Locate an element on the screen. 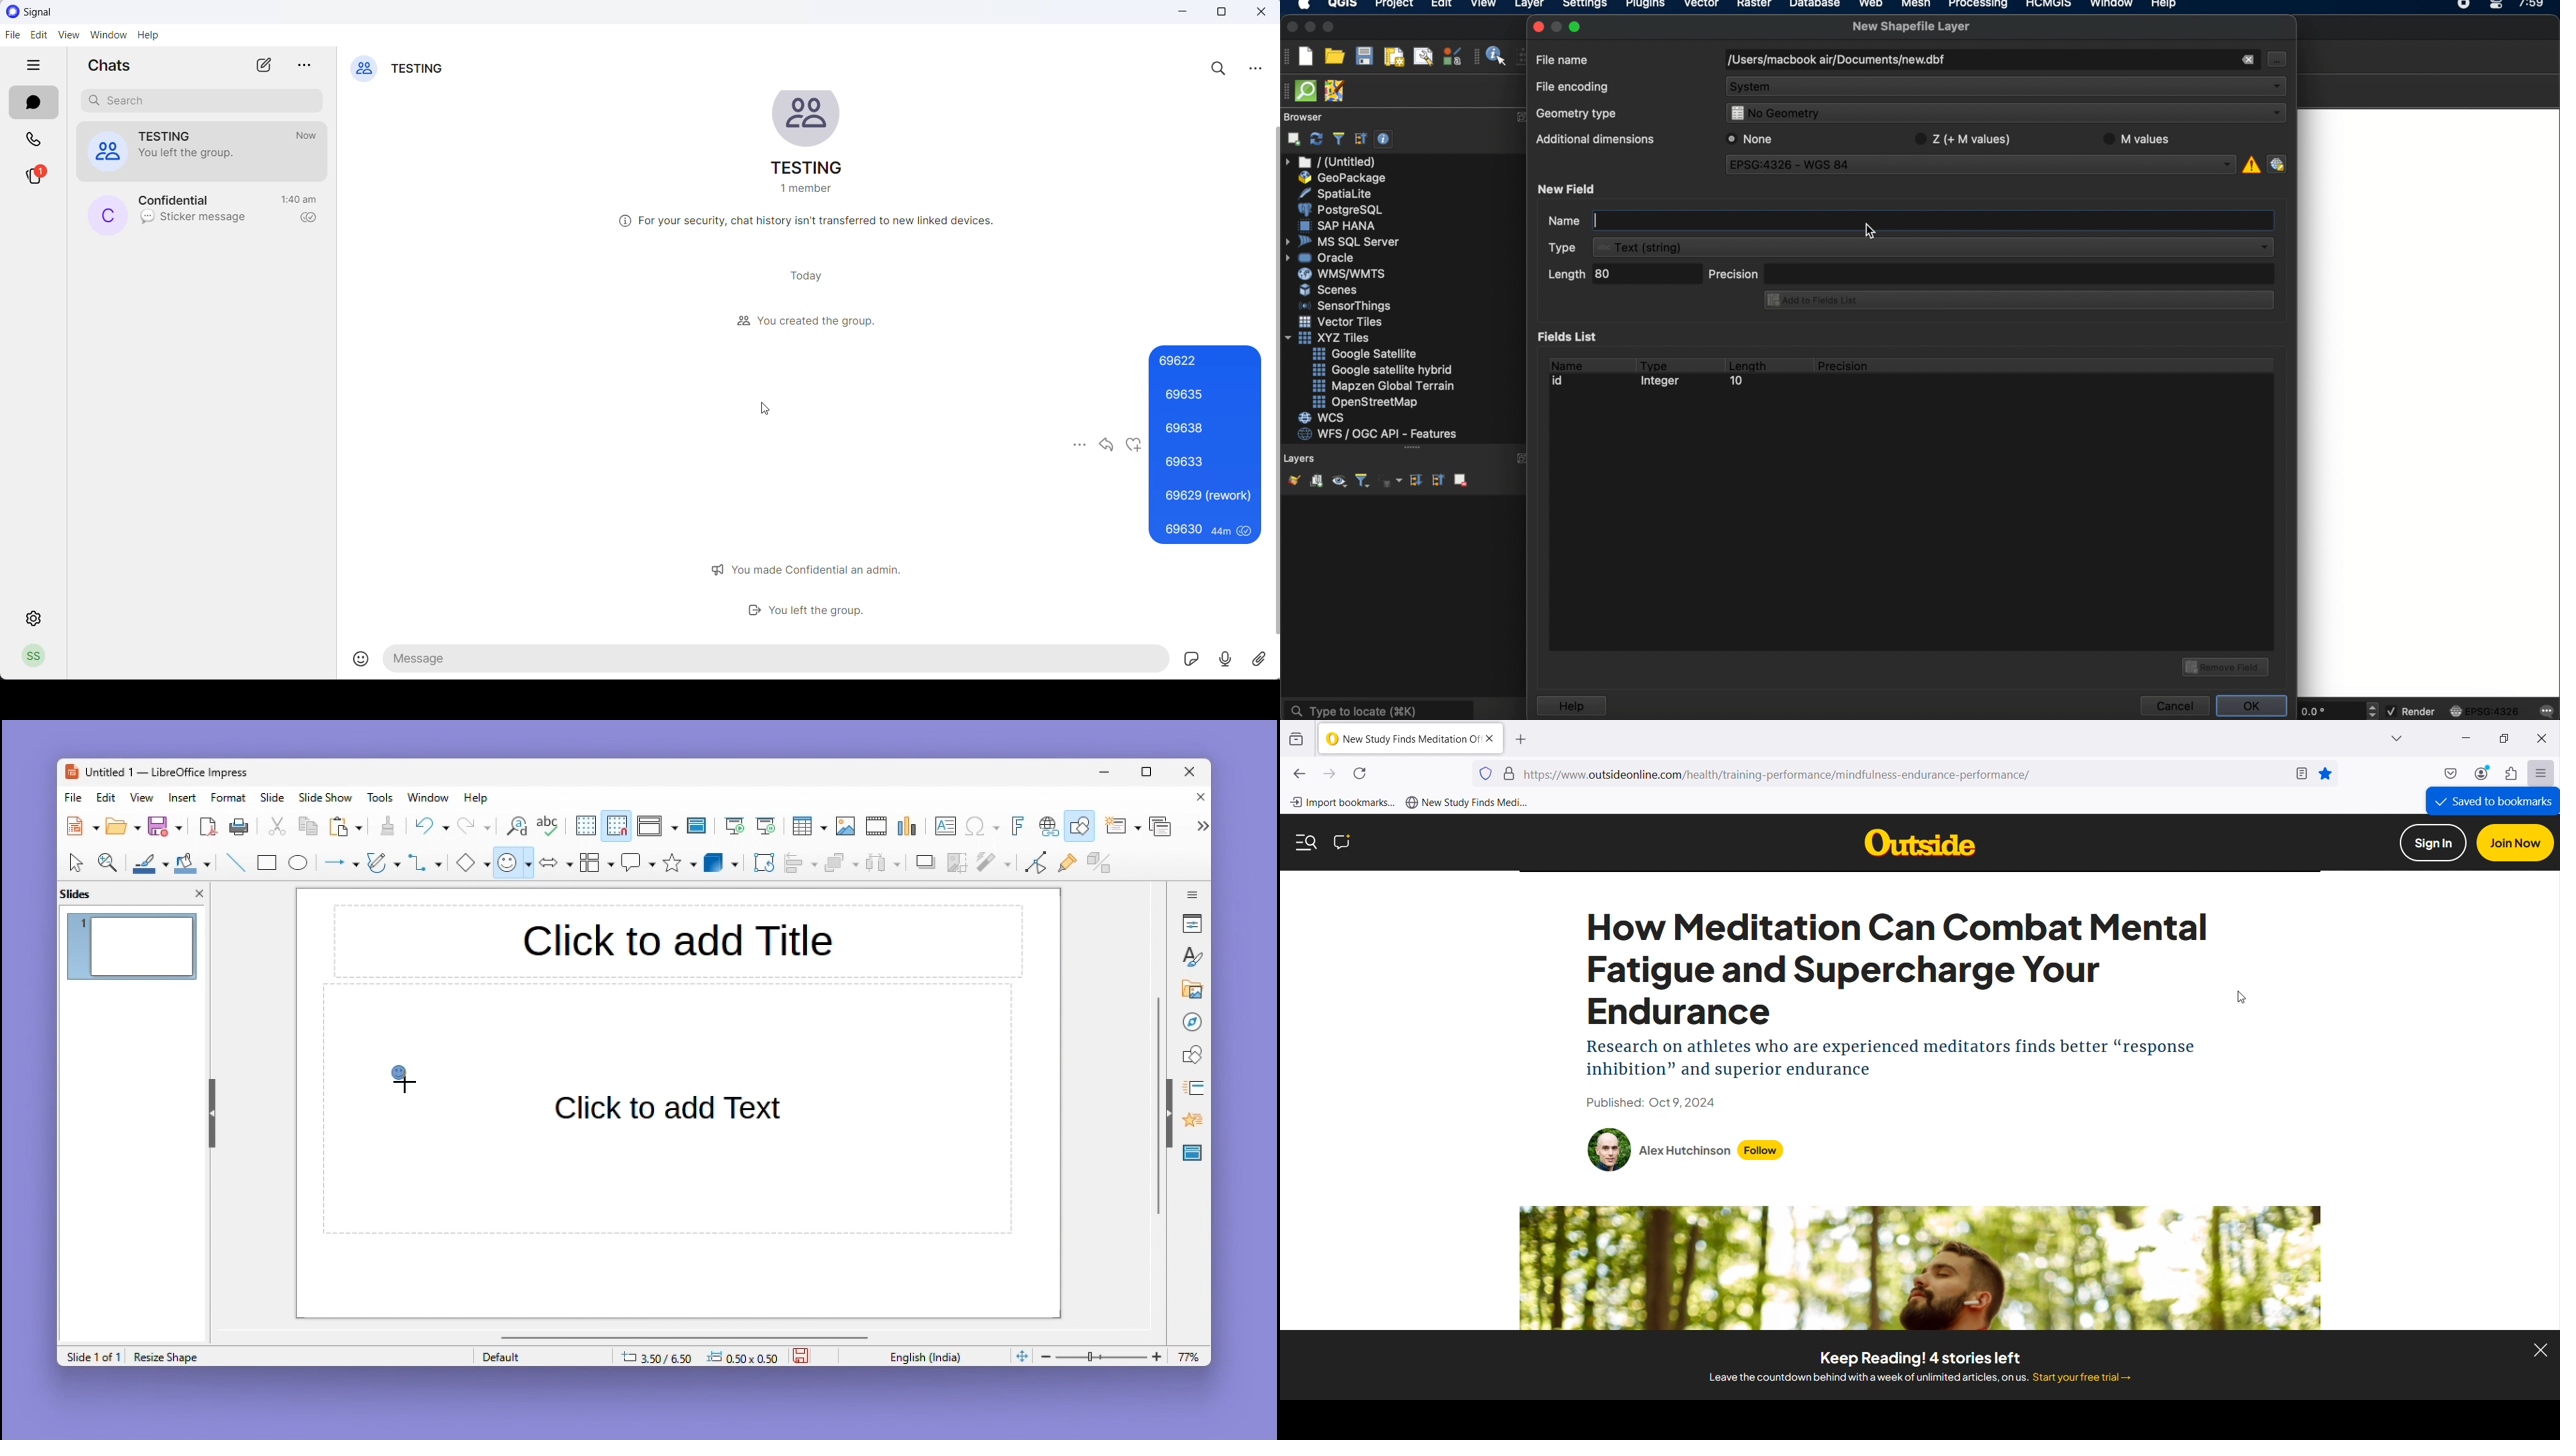 This screenshot has height=1456, width=2576. redo is located at coordinates (475, 827).